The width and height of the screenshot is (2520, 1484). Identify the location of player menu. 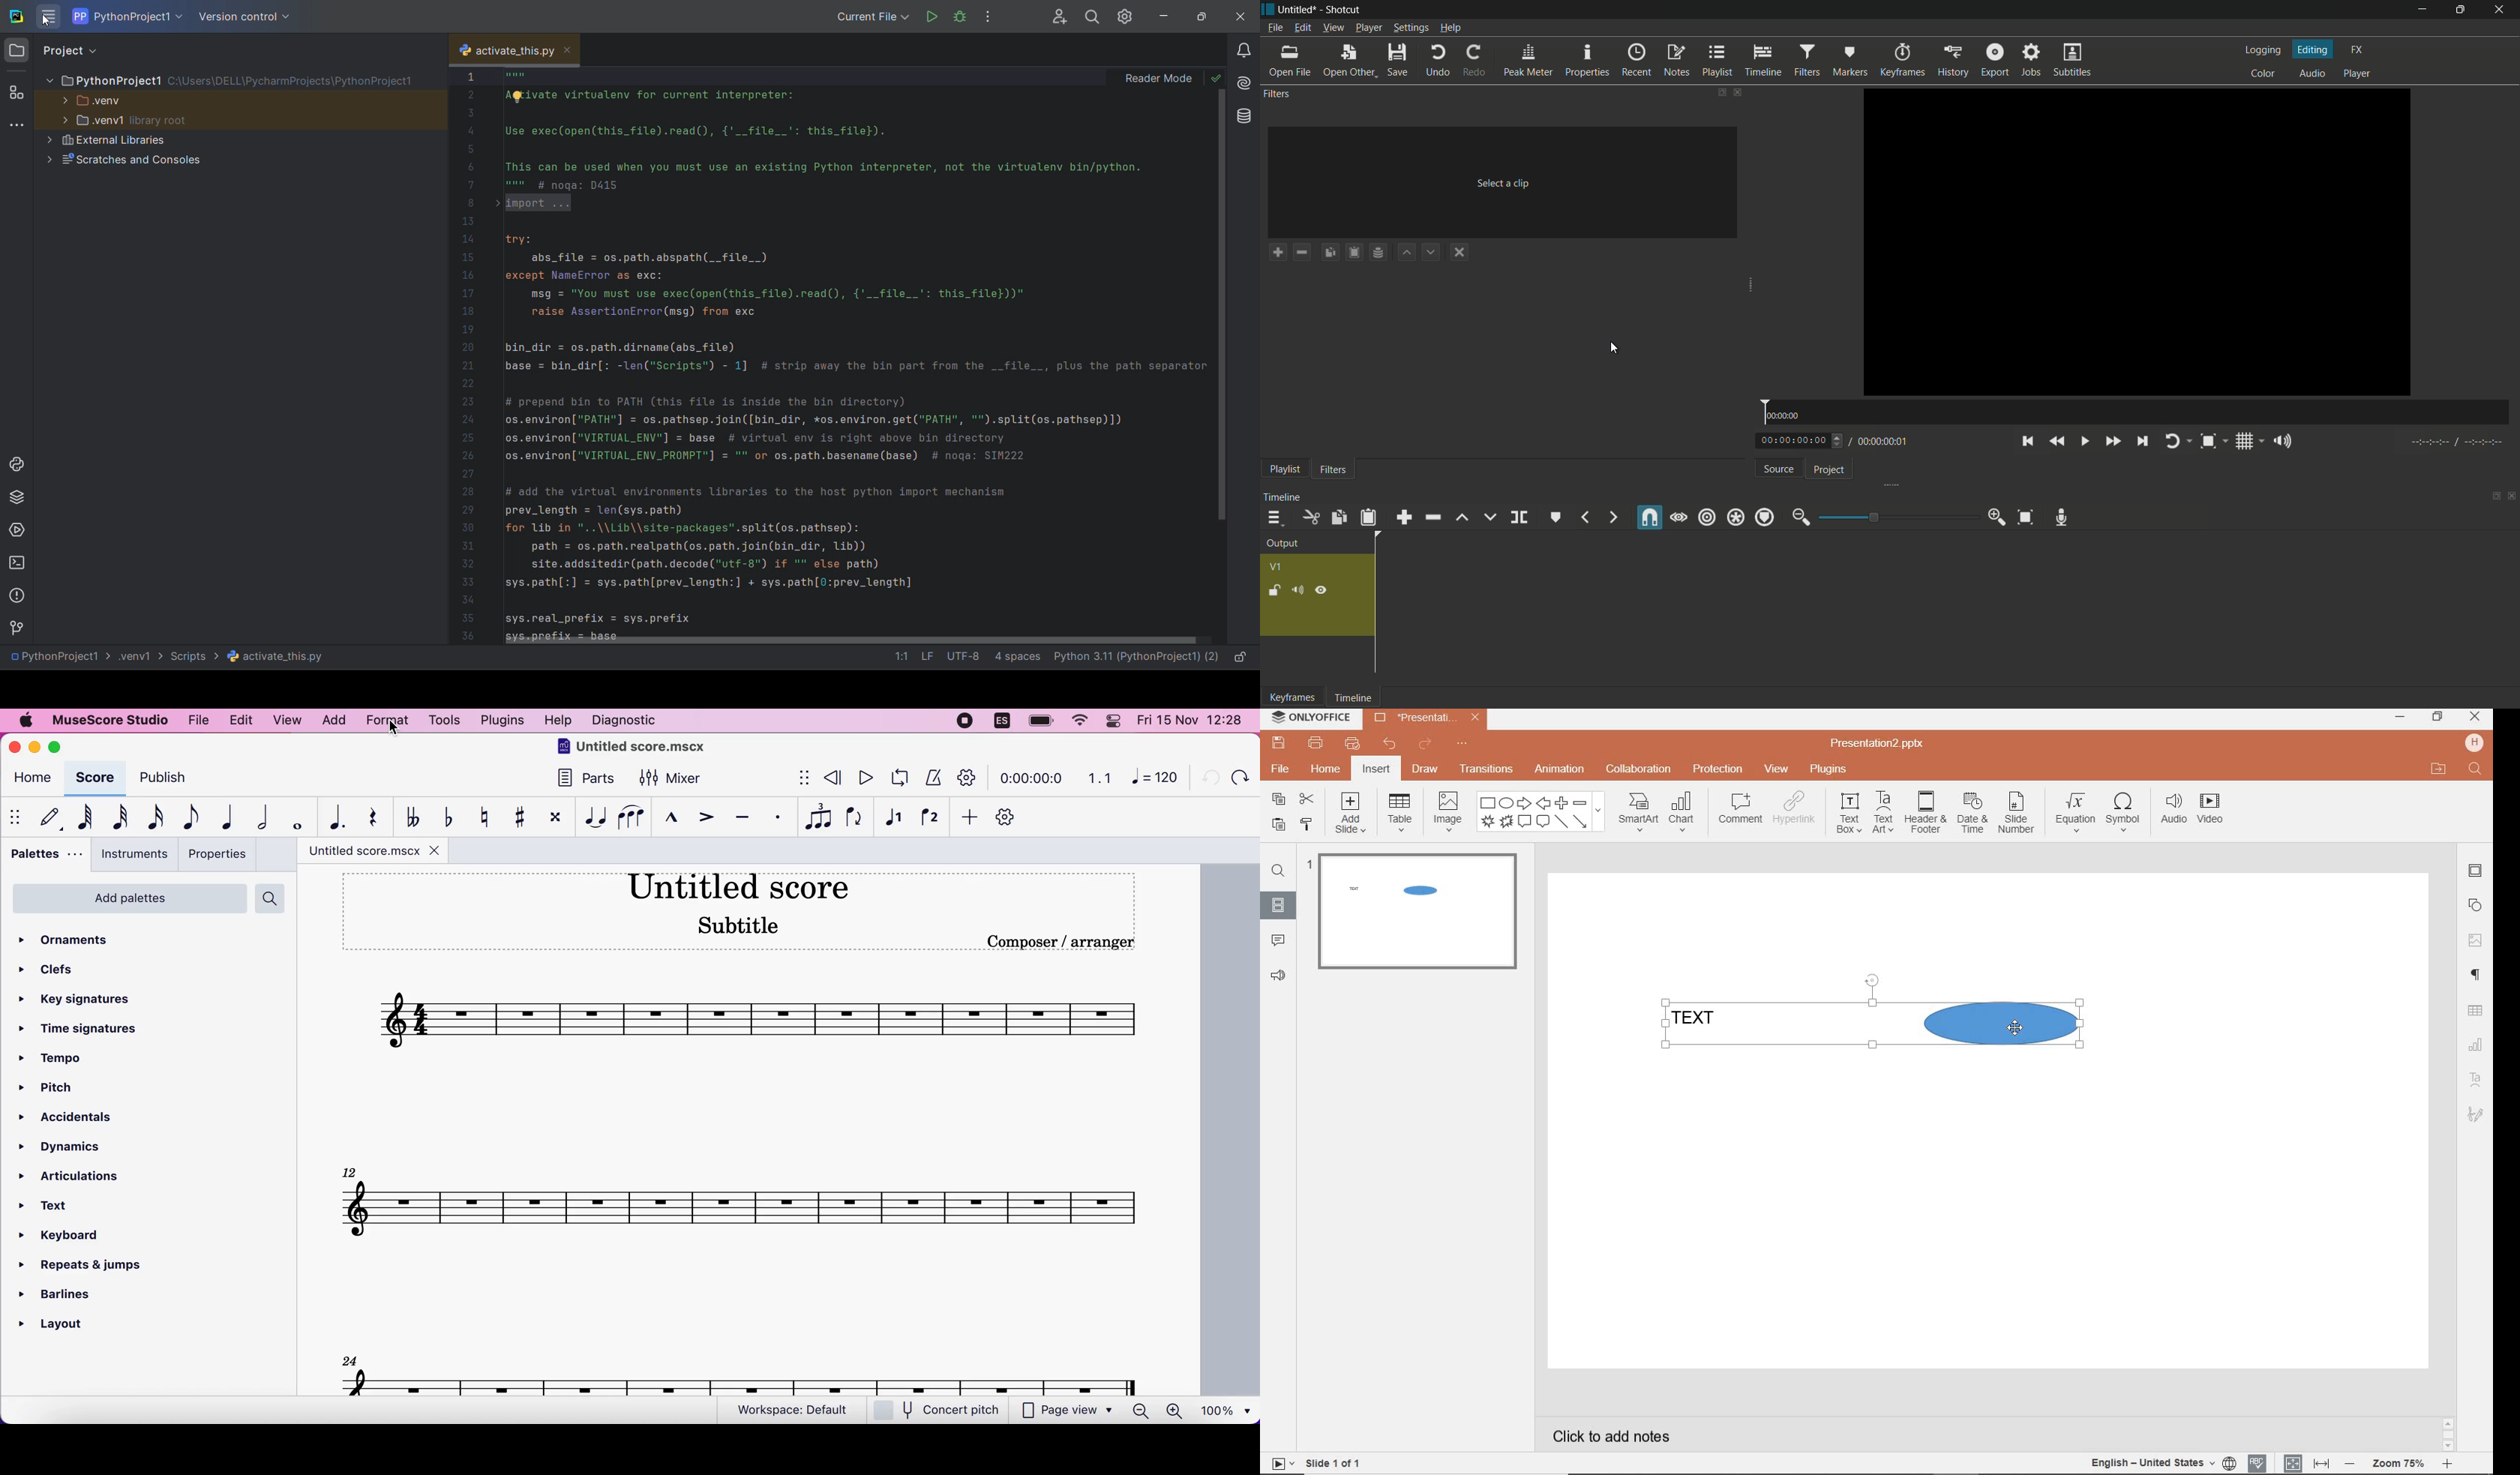
(1368, 28).